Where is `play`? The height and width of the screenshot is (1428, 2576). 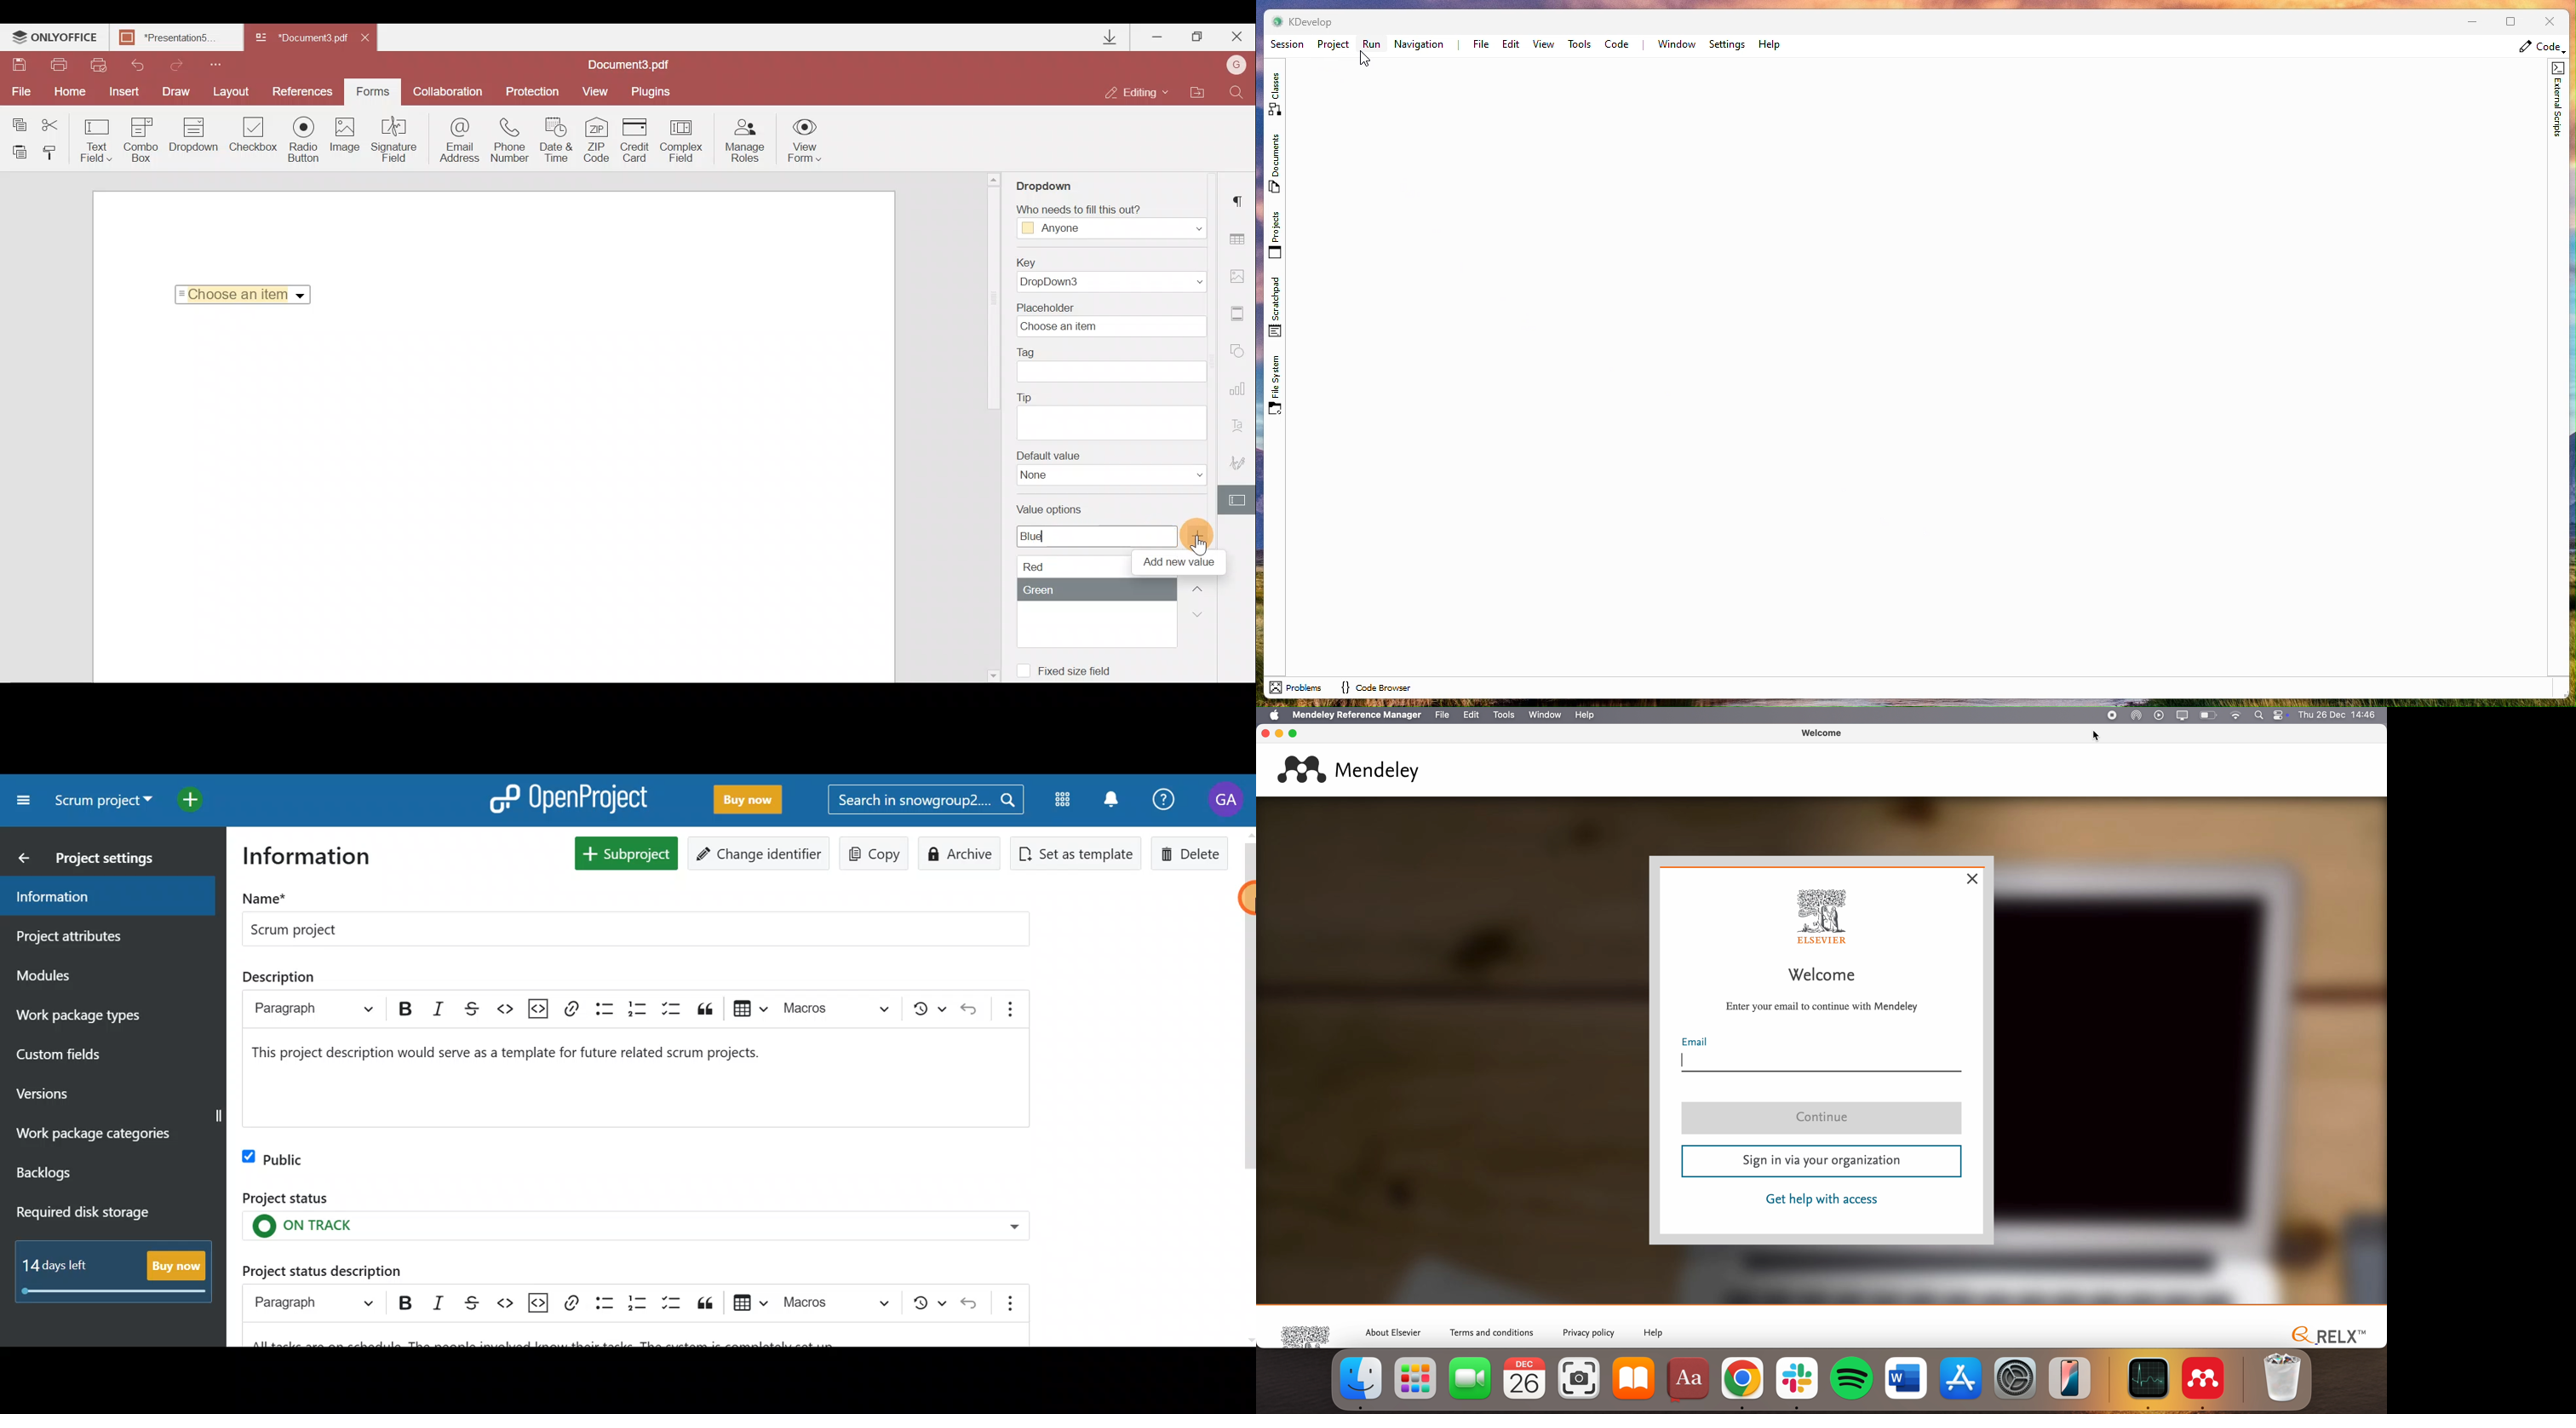 play is located at coordinates (2158, 715).